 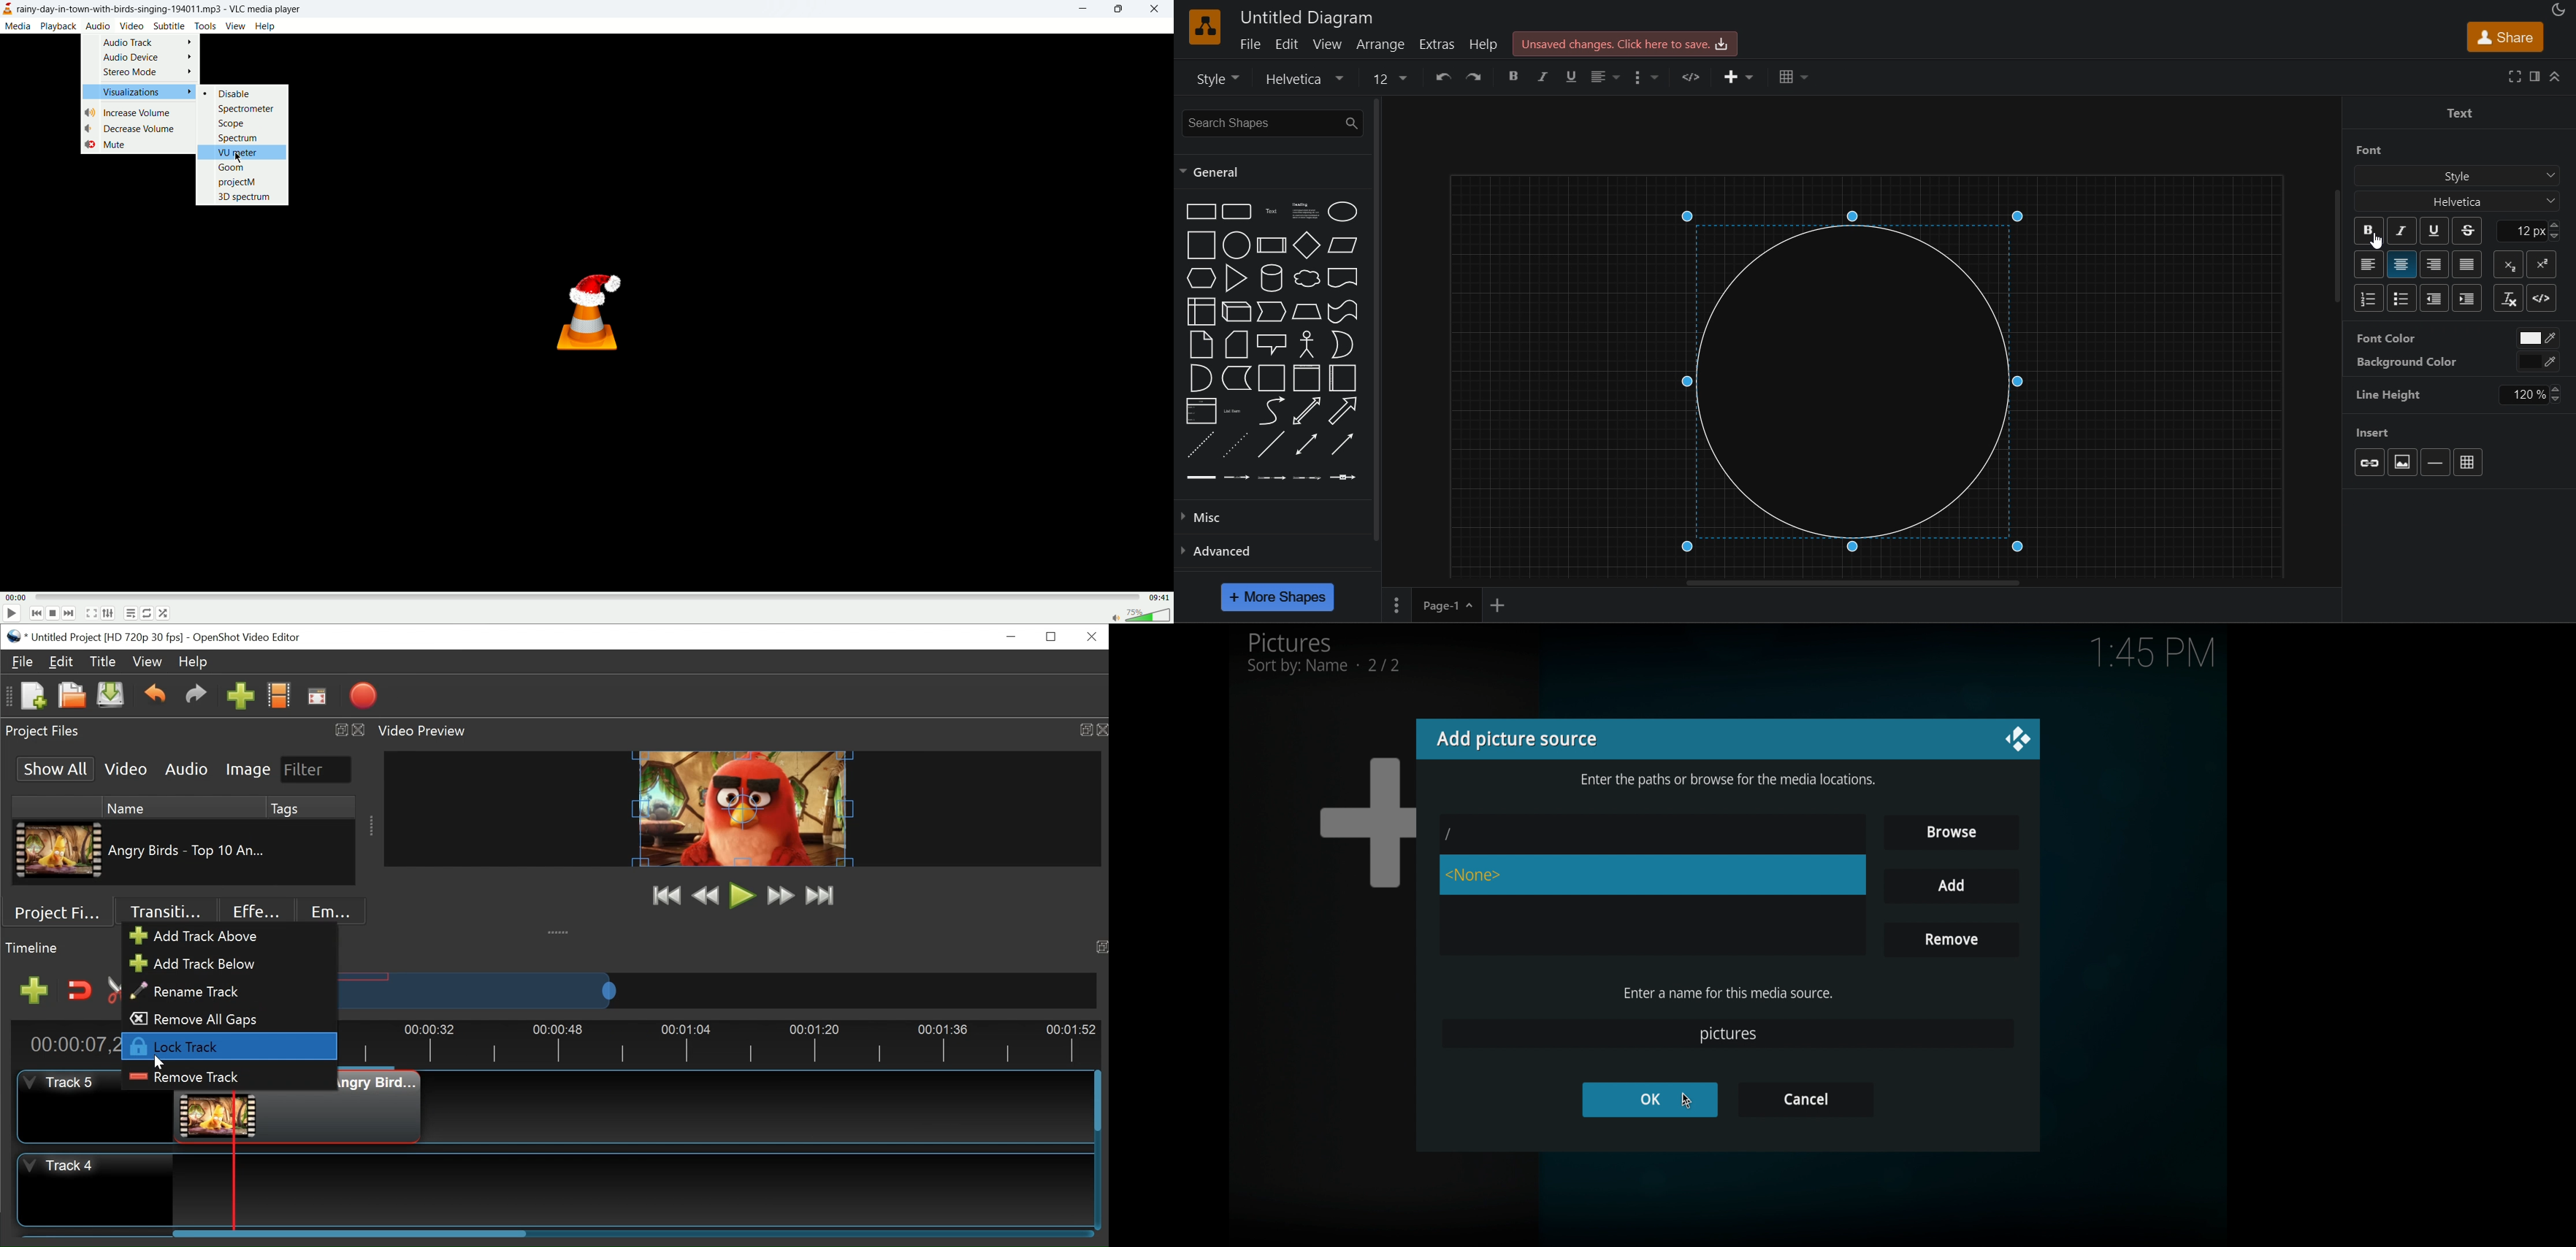 I want to click on underline, so click(x=1572, y=77).